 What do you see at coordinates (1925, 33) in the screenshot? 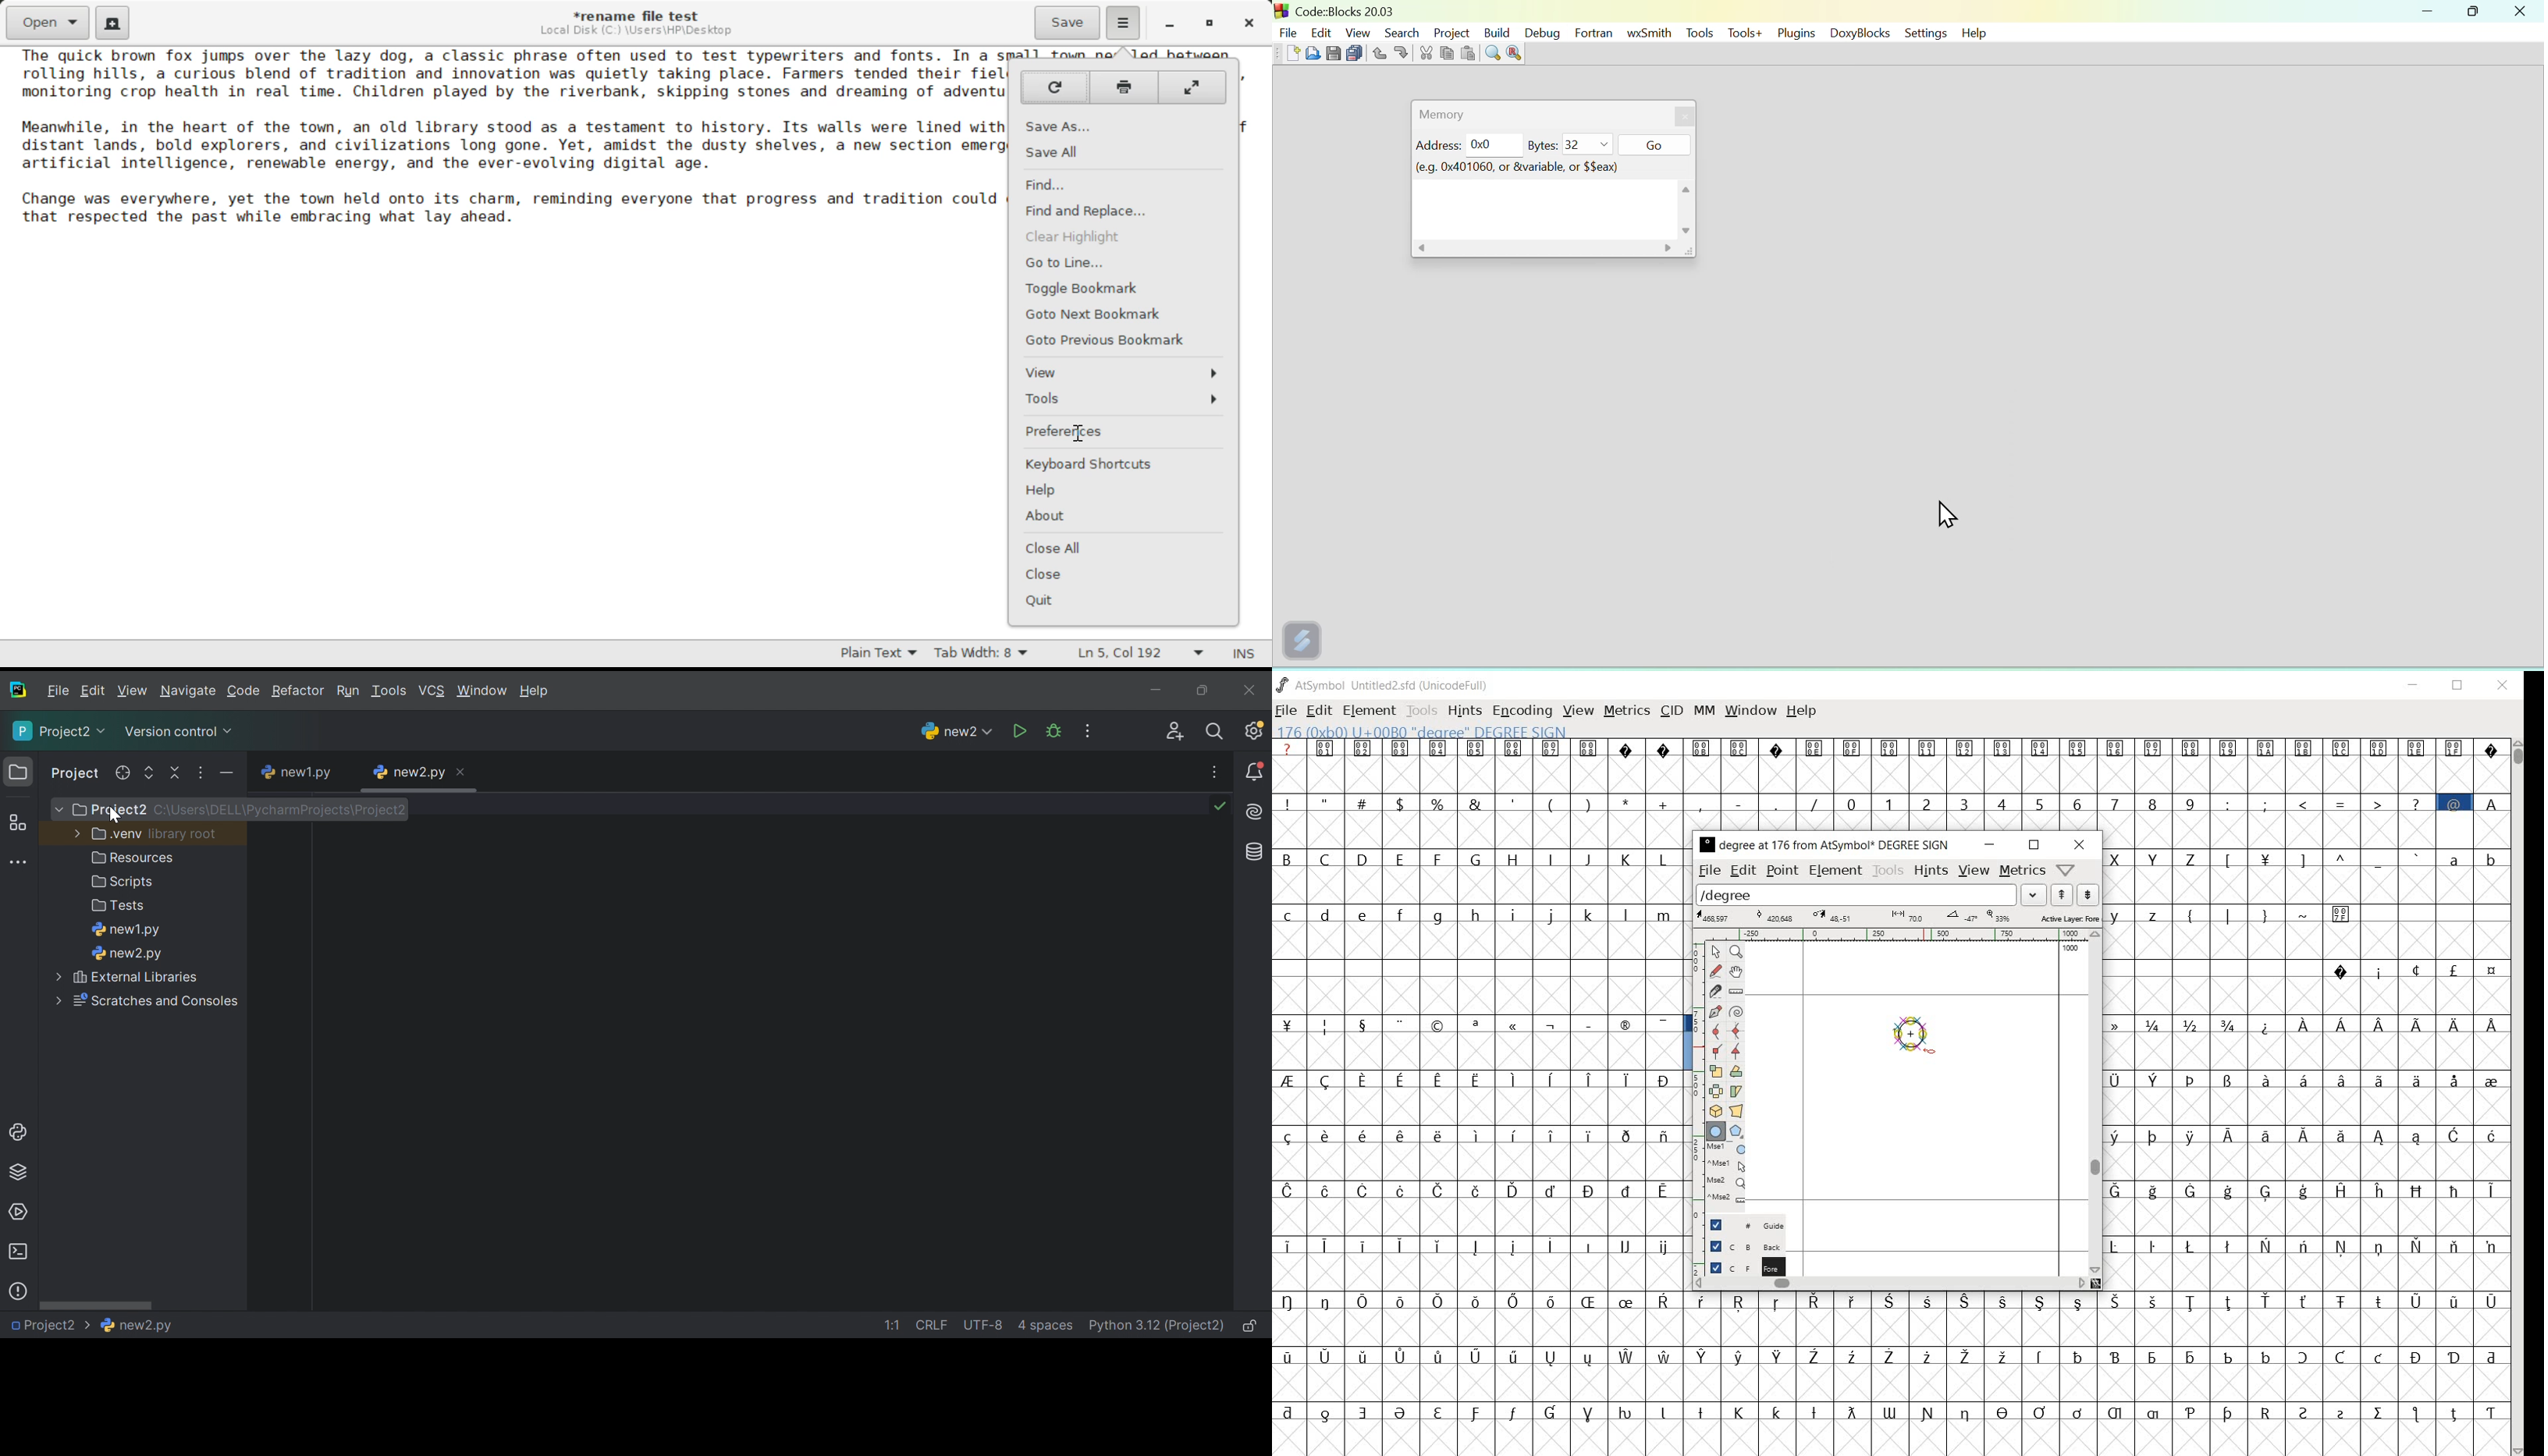
I see `settings` at bounding box center [1925, 33].